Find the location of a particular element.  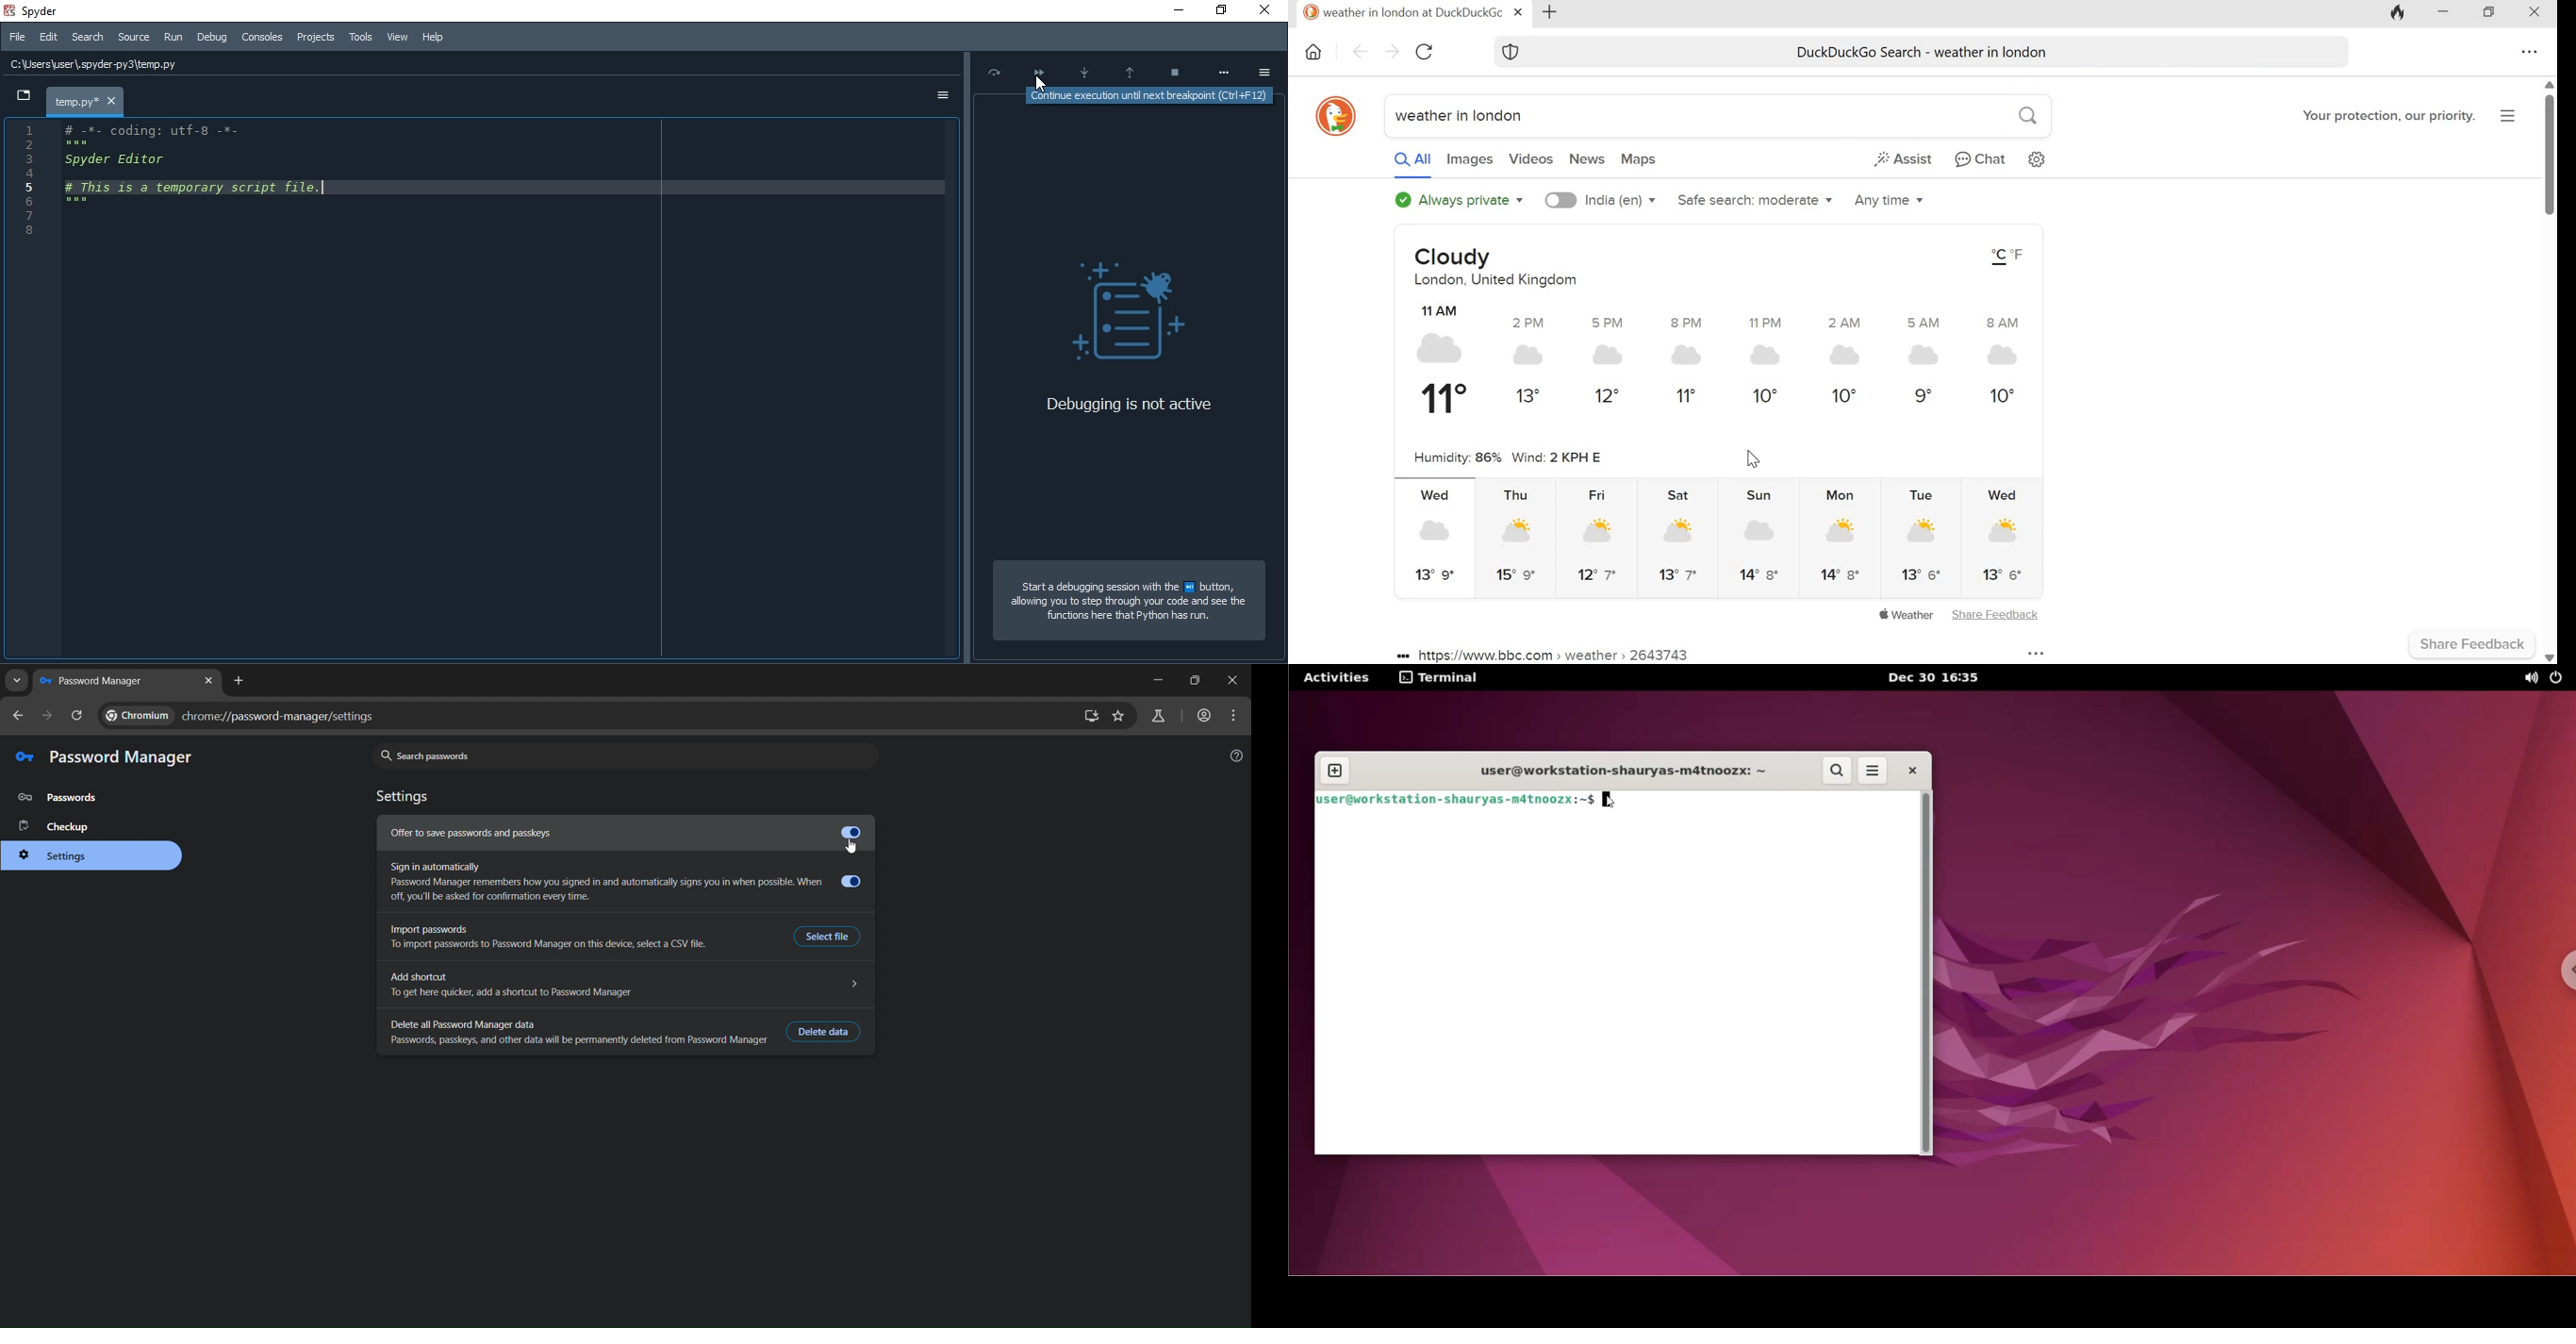

Source is located at coordinates (134, 38).